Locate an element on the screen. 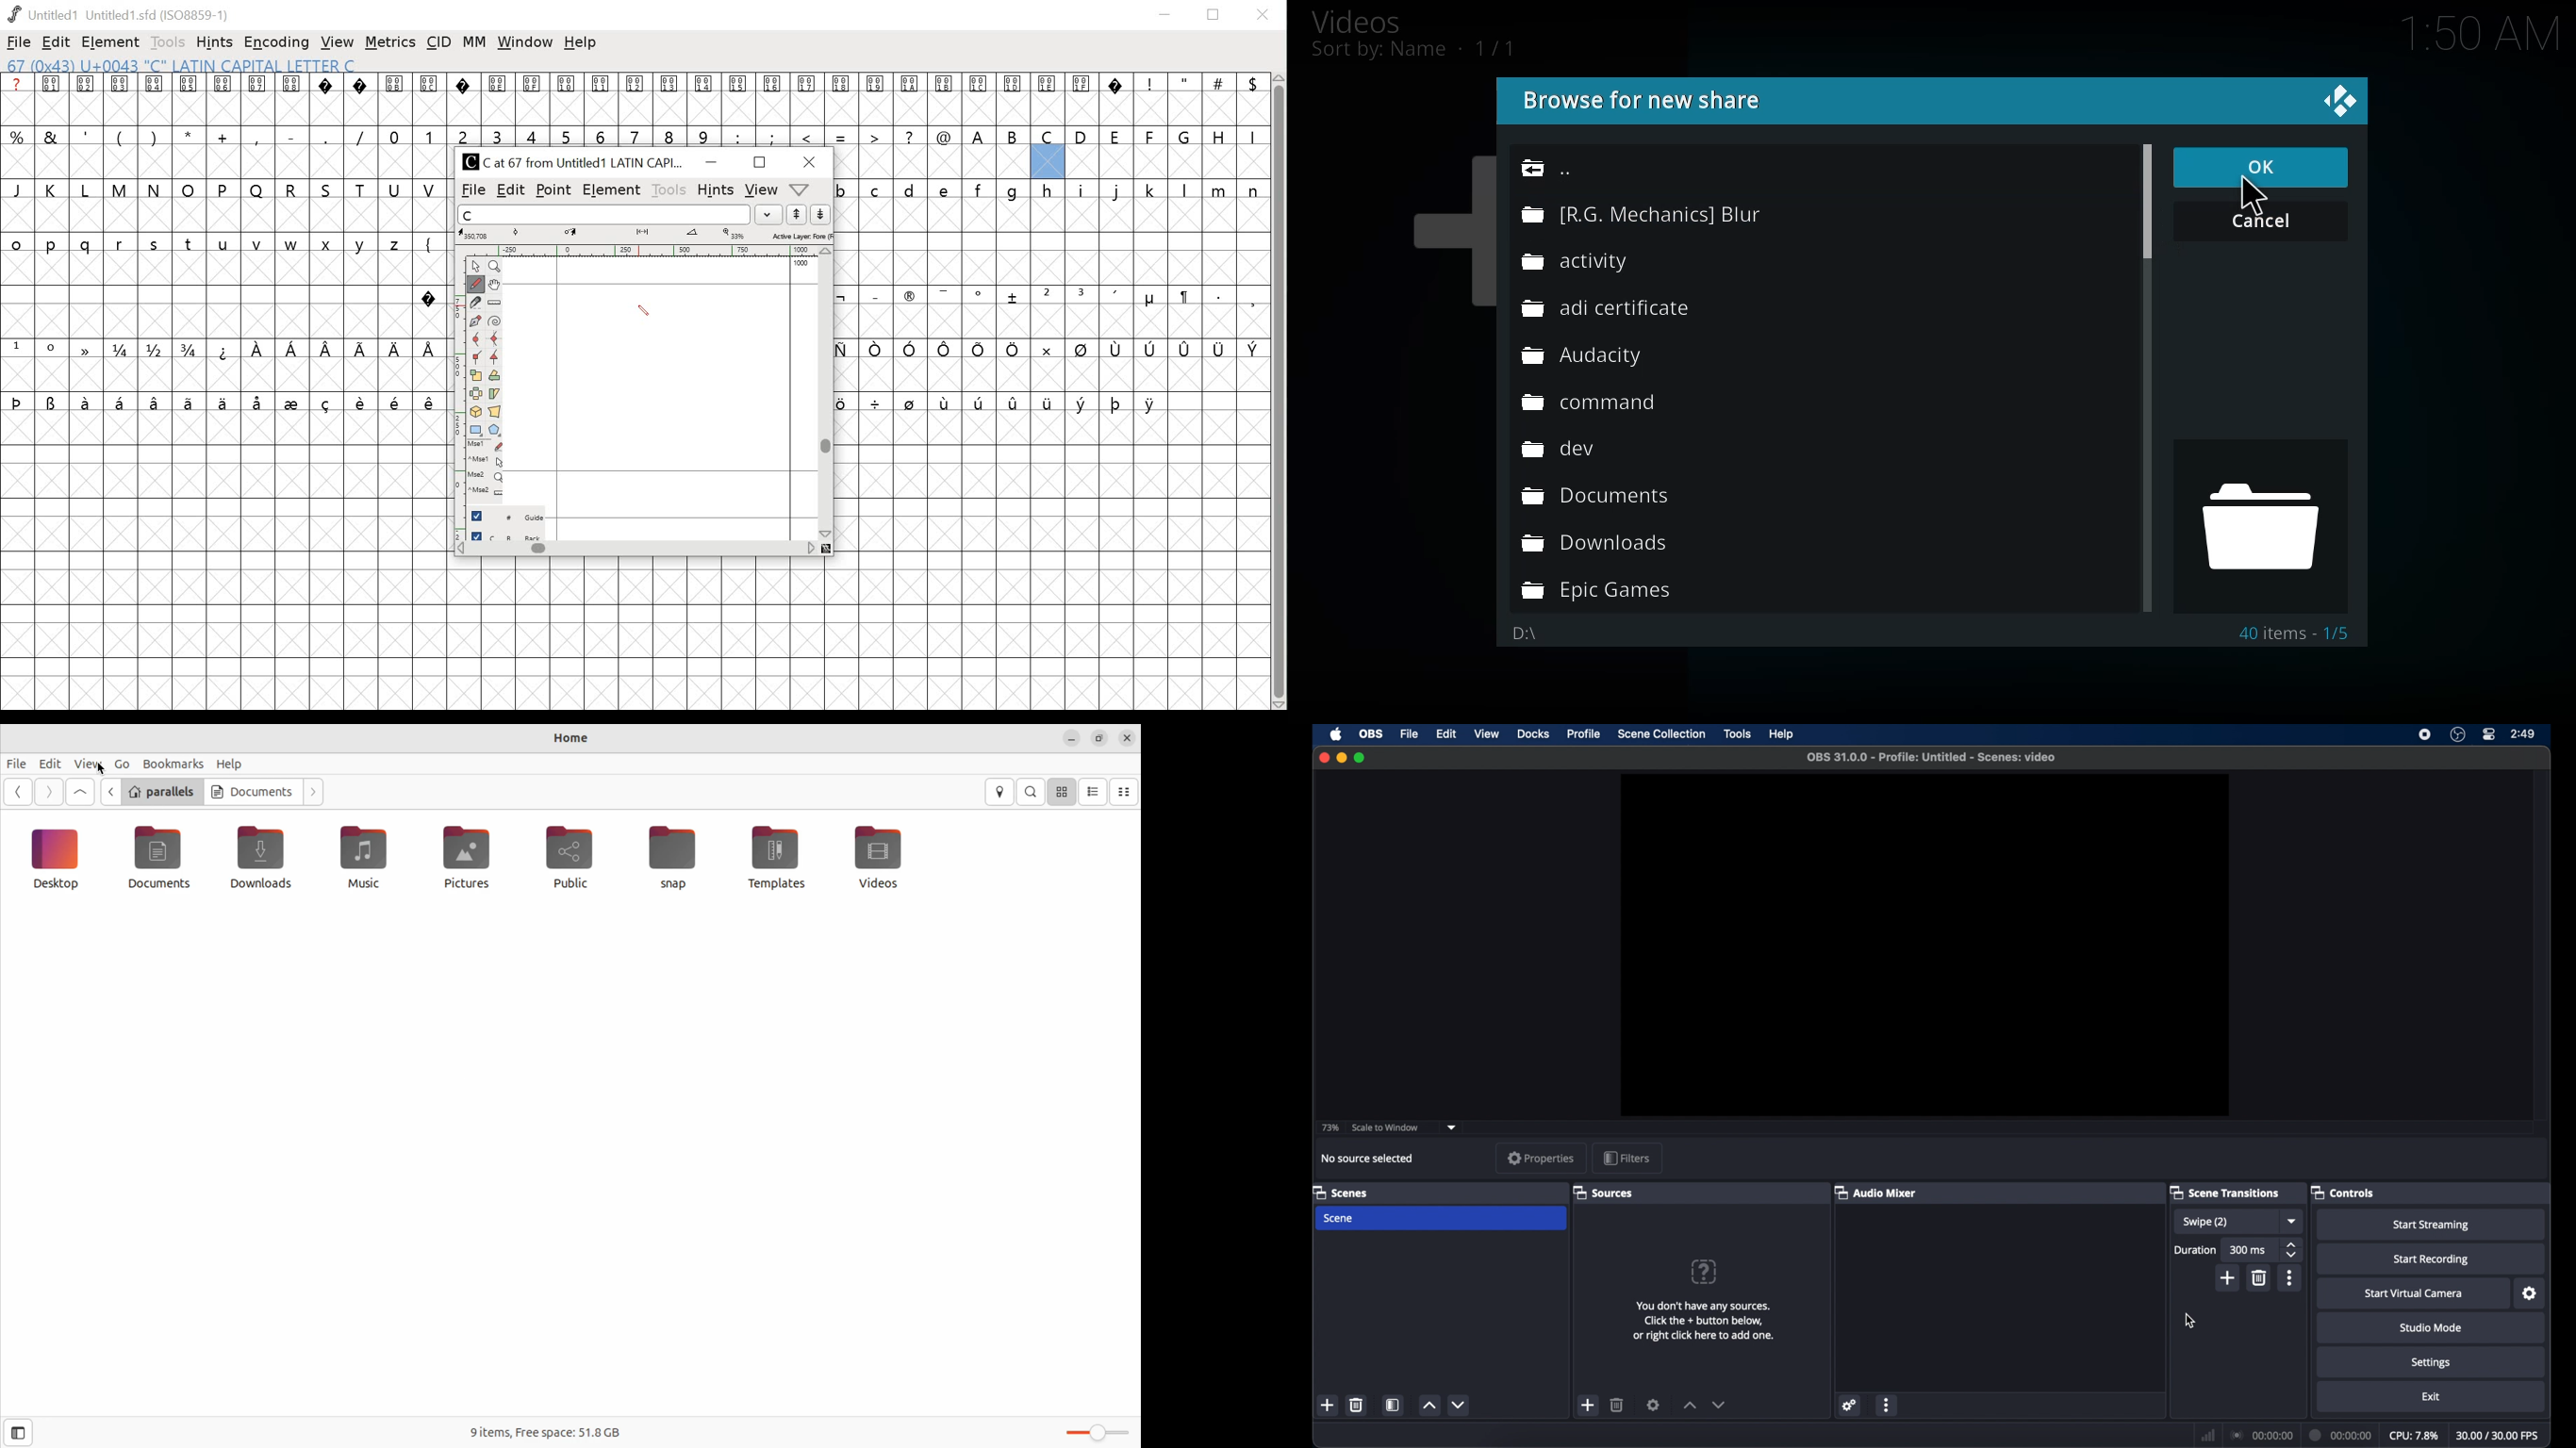 The width and height of the screenshot is (2576, 1456). filters is located at coordinates (1627, 1158).